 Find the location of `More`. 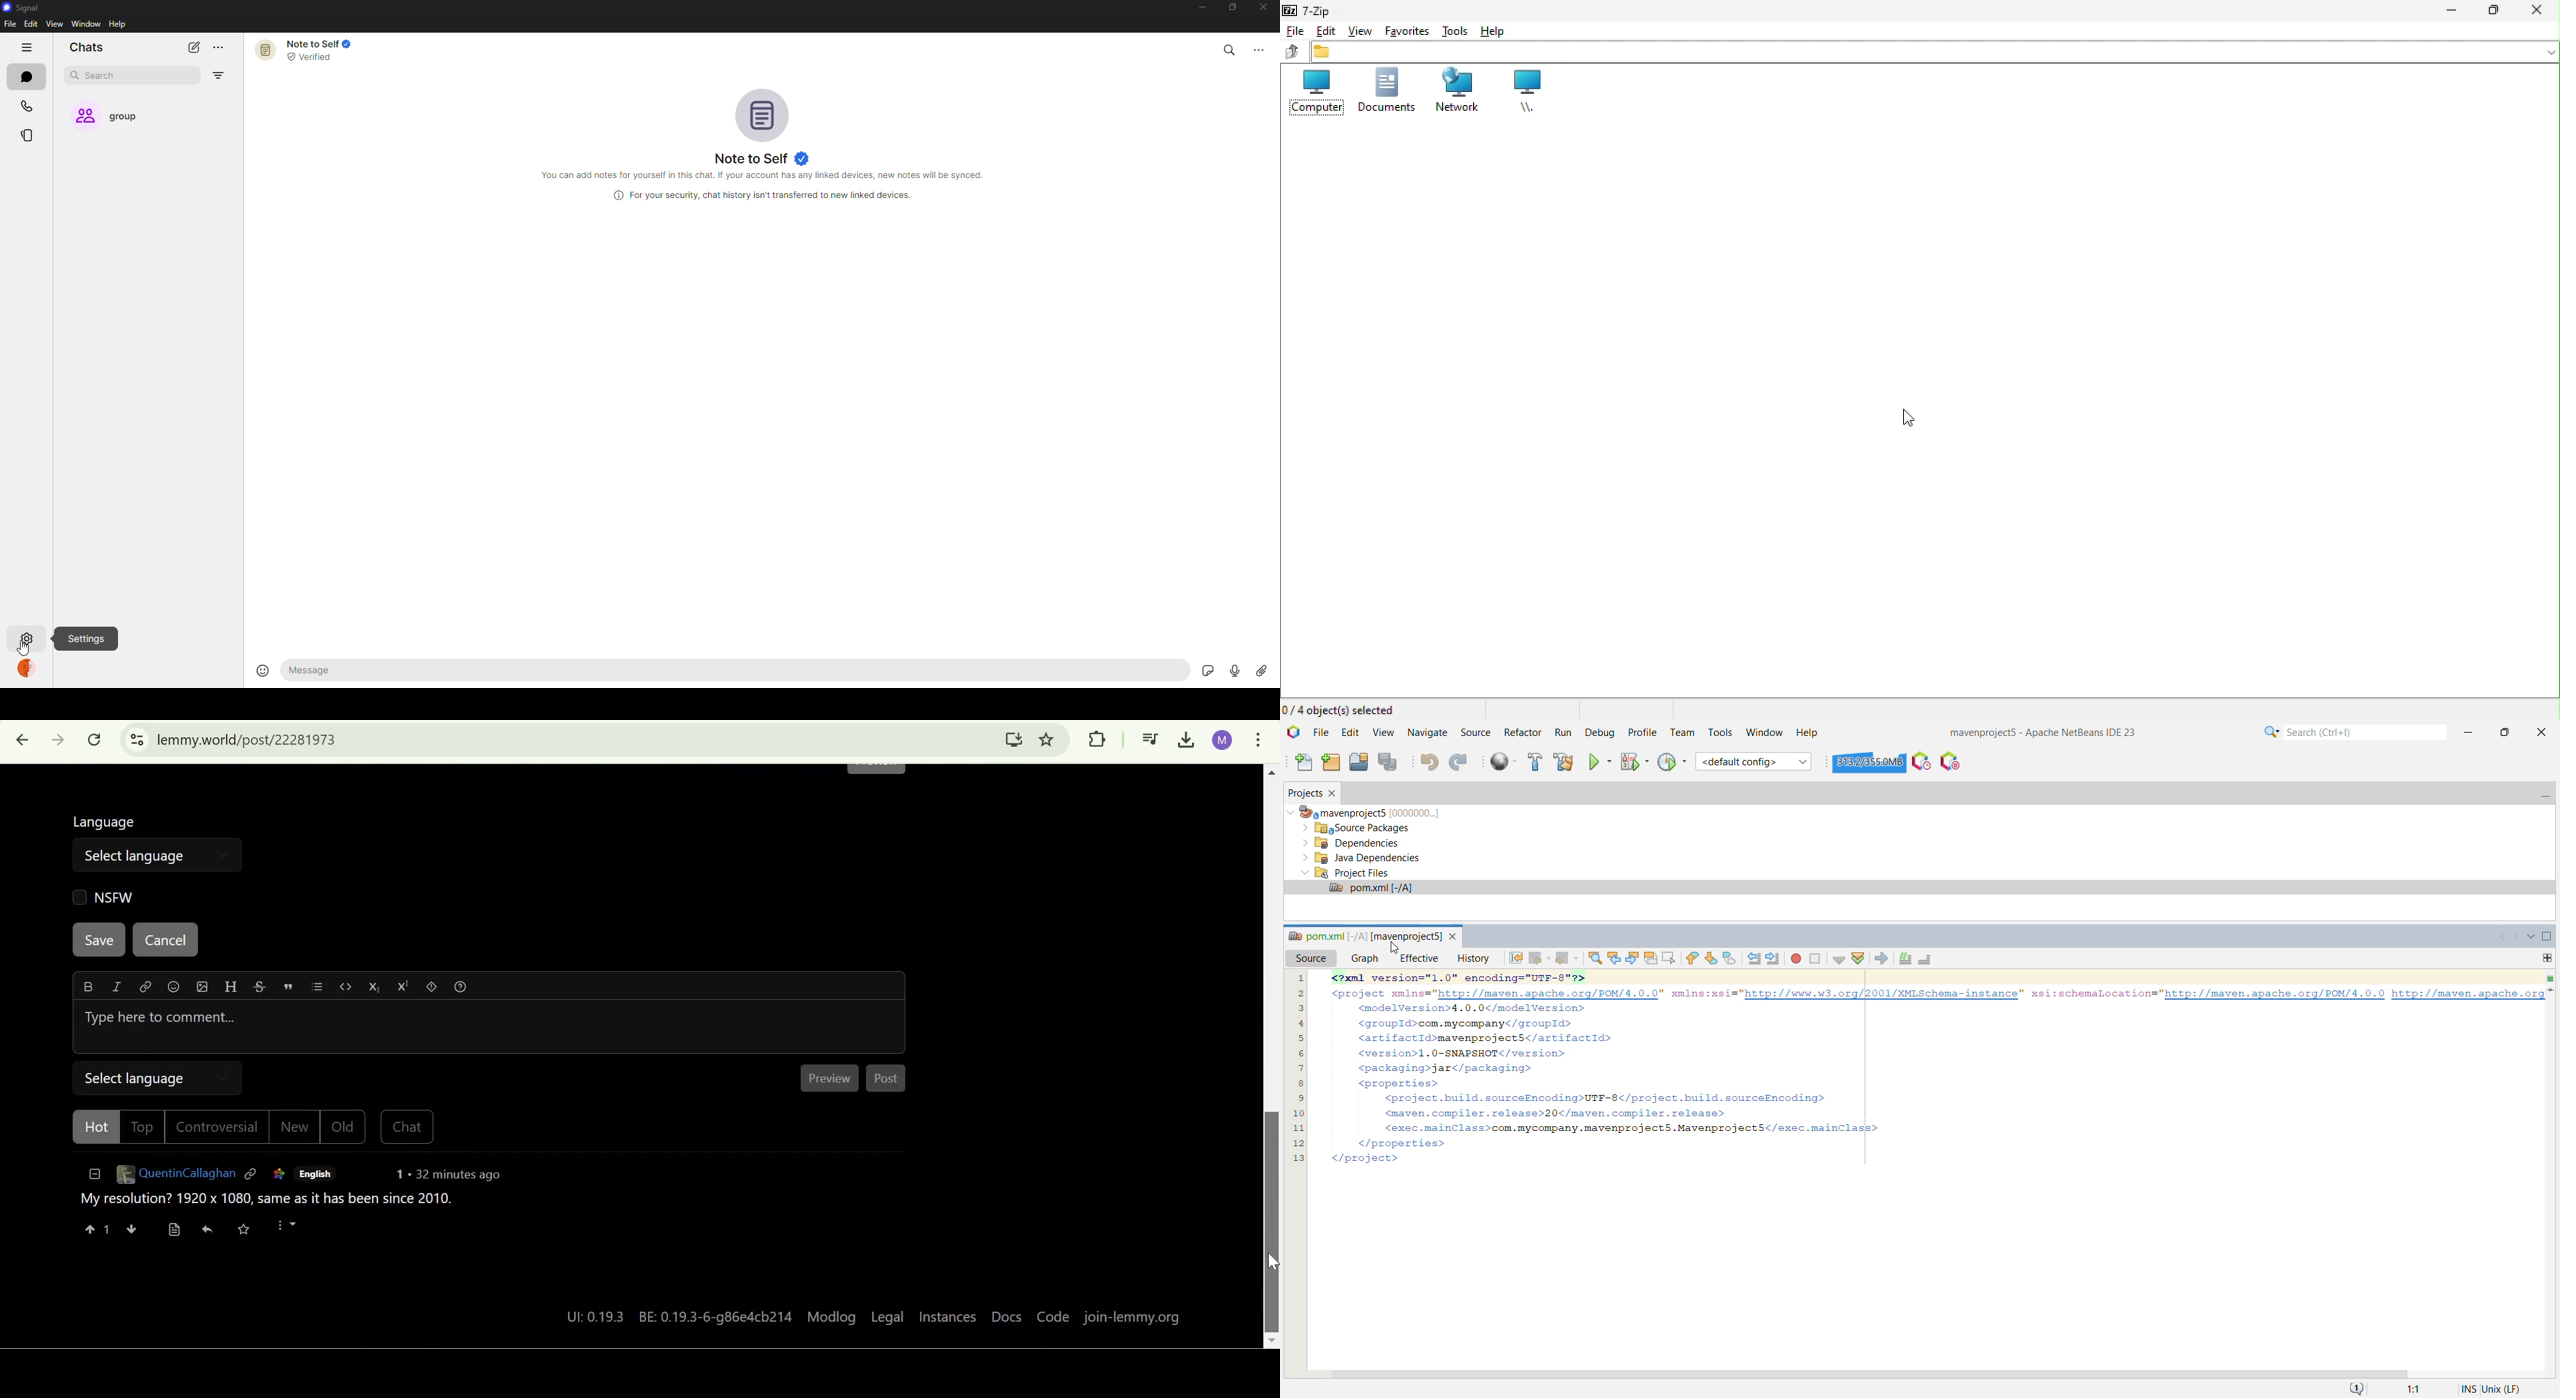

More is located at coordinates (294, 1231).